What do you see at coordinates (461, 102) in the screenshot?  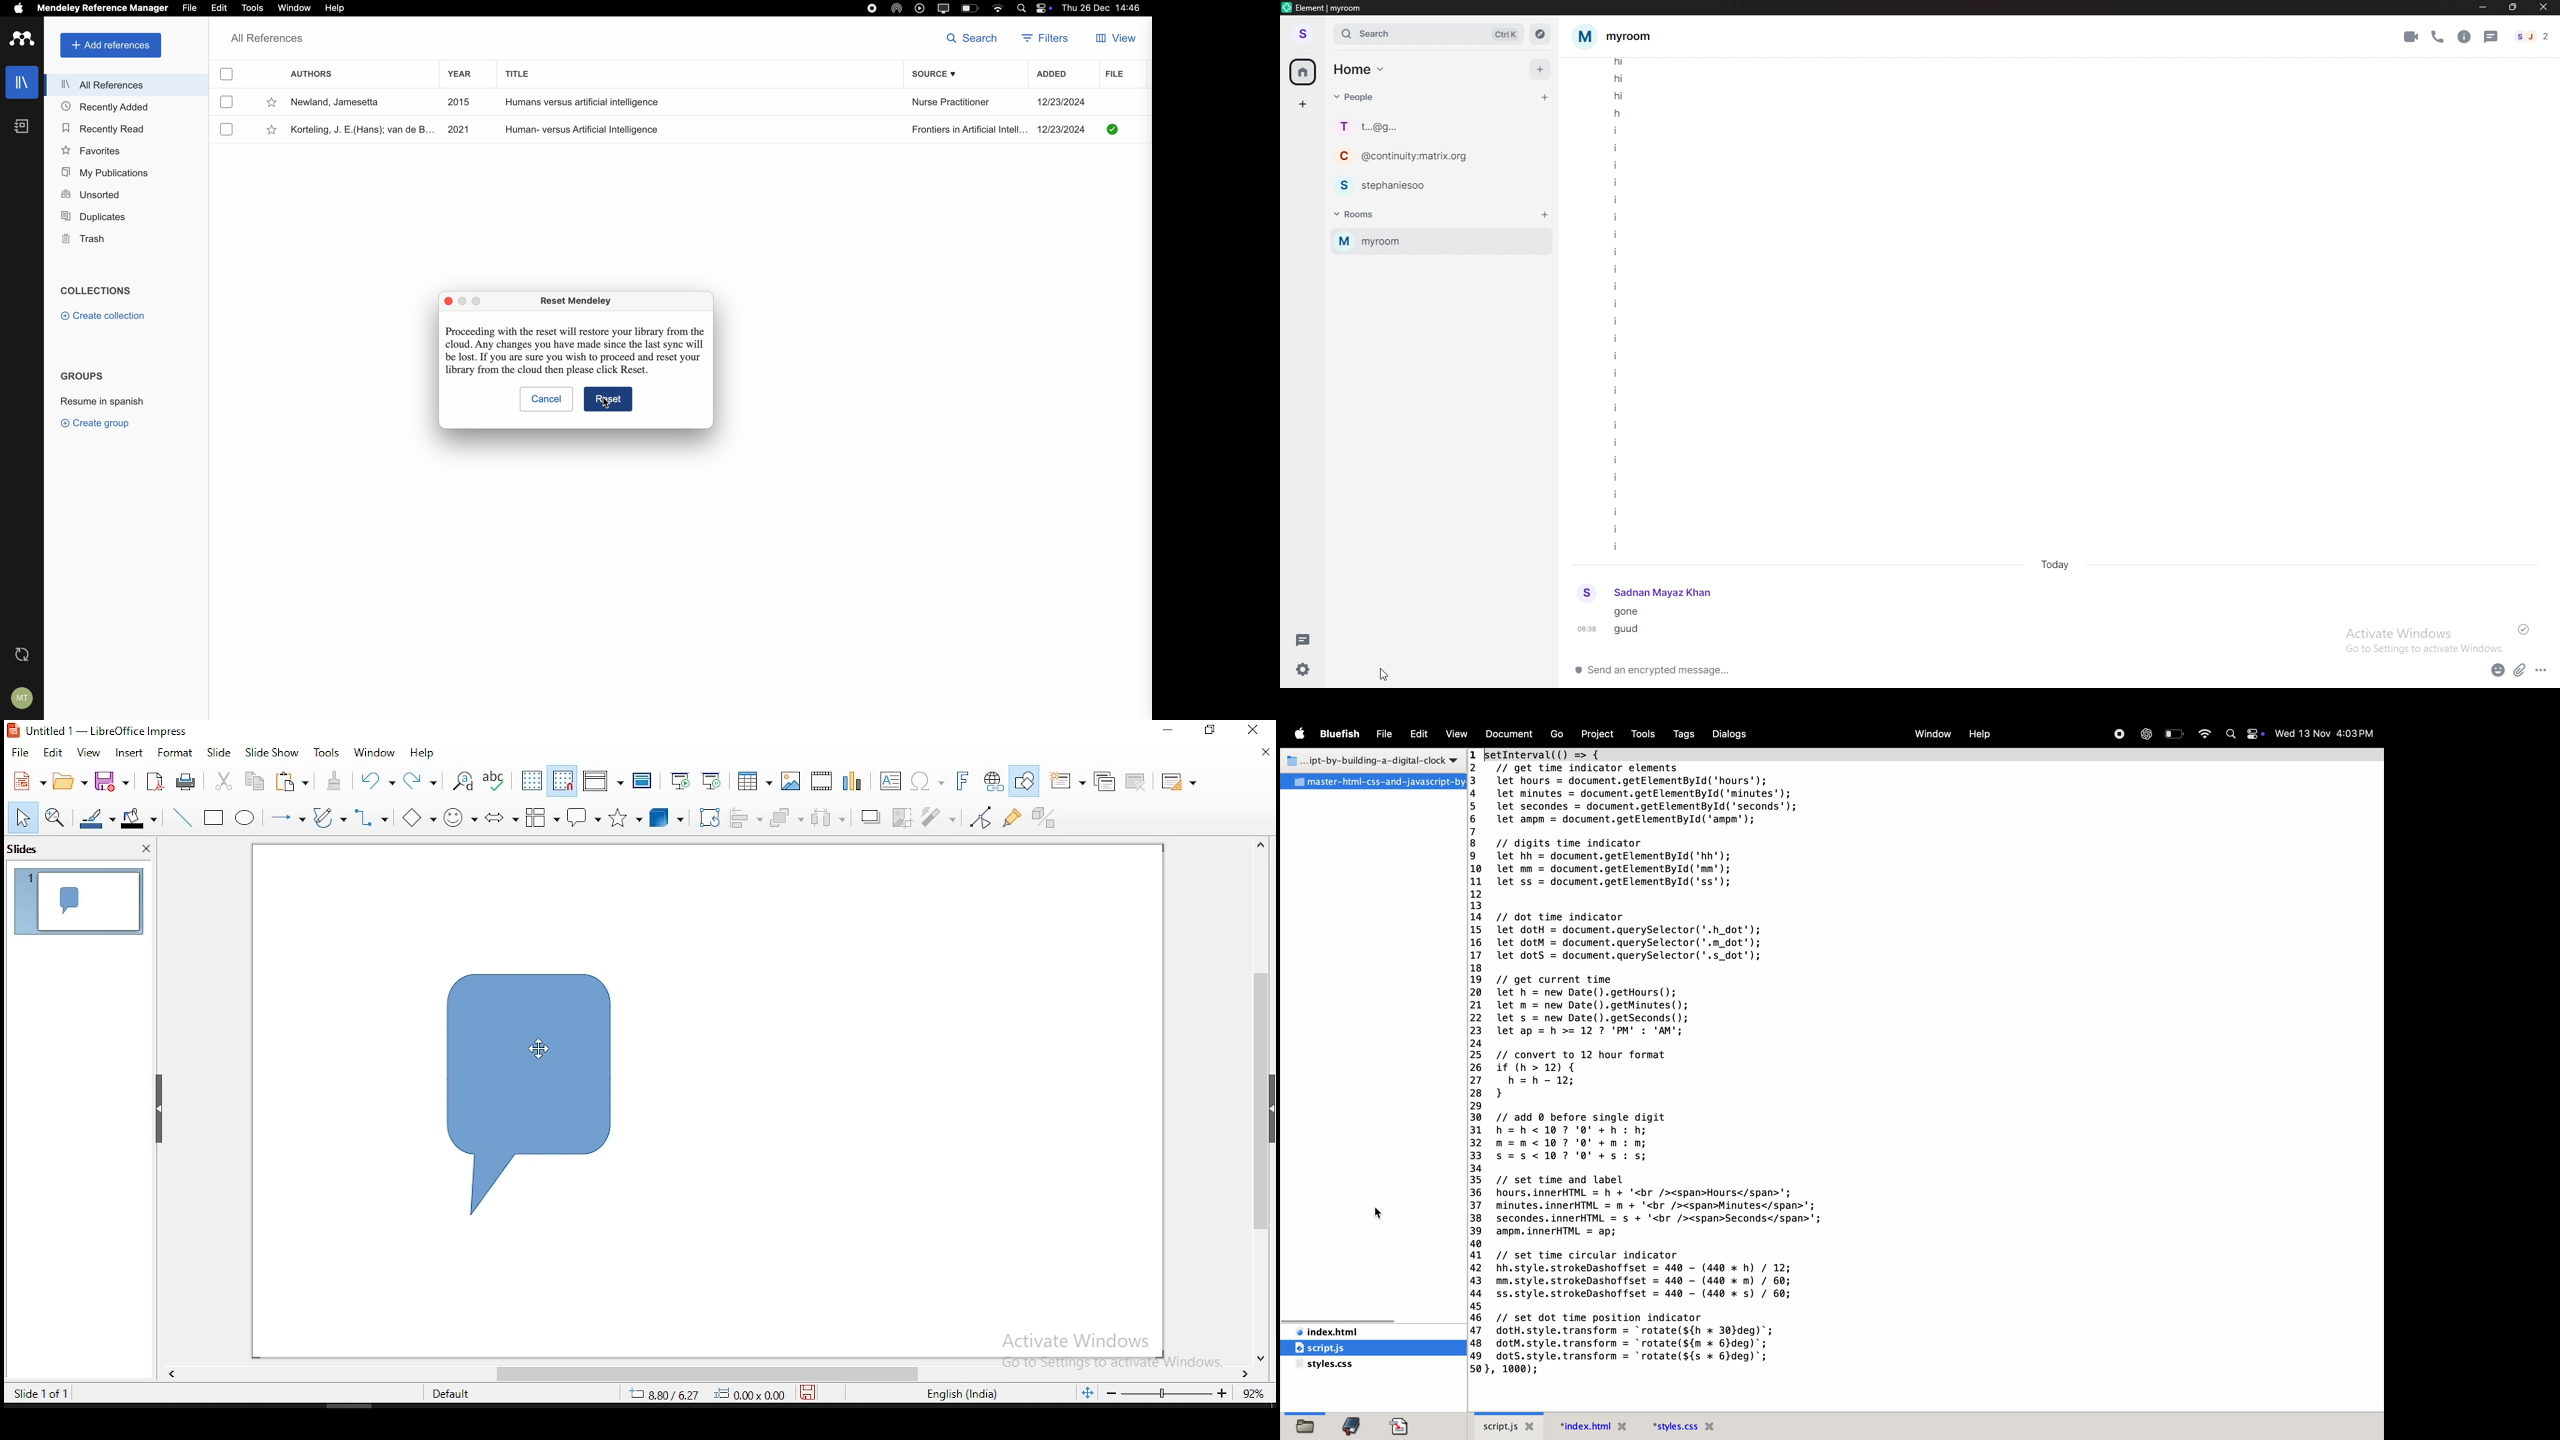 I see `2015` at bounding box center [461, 102].